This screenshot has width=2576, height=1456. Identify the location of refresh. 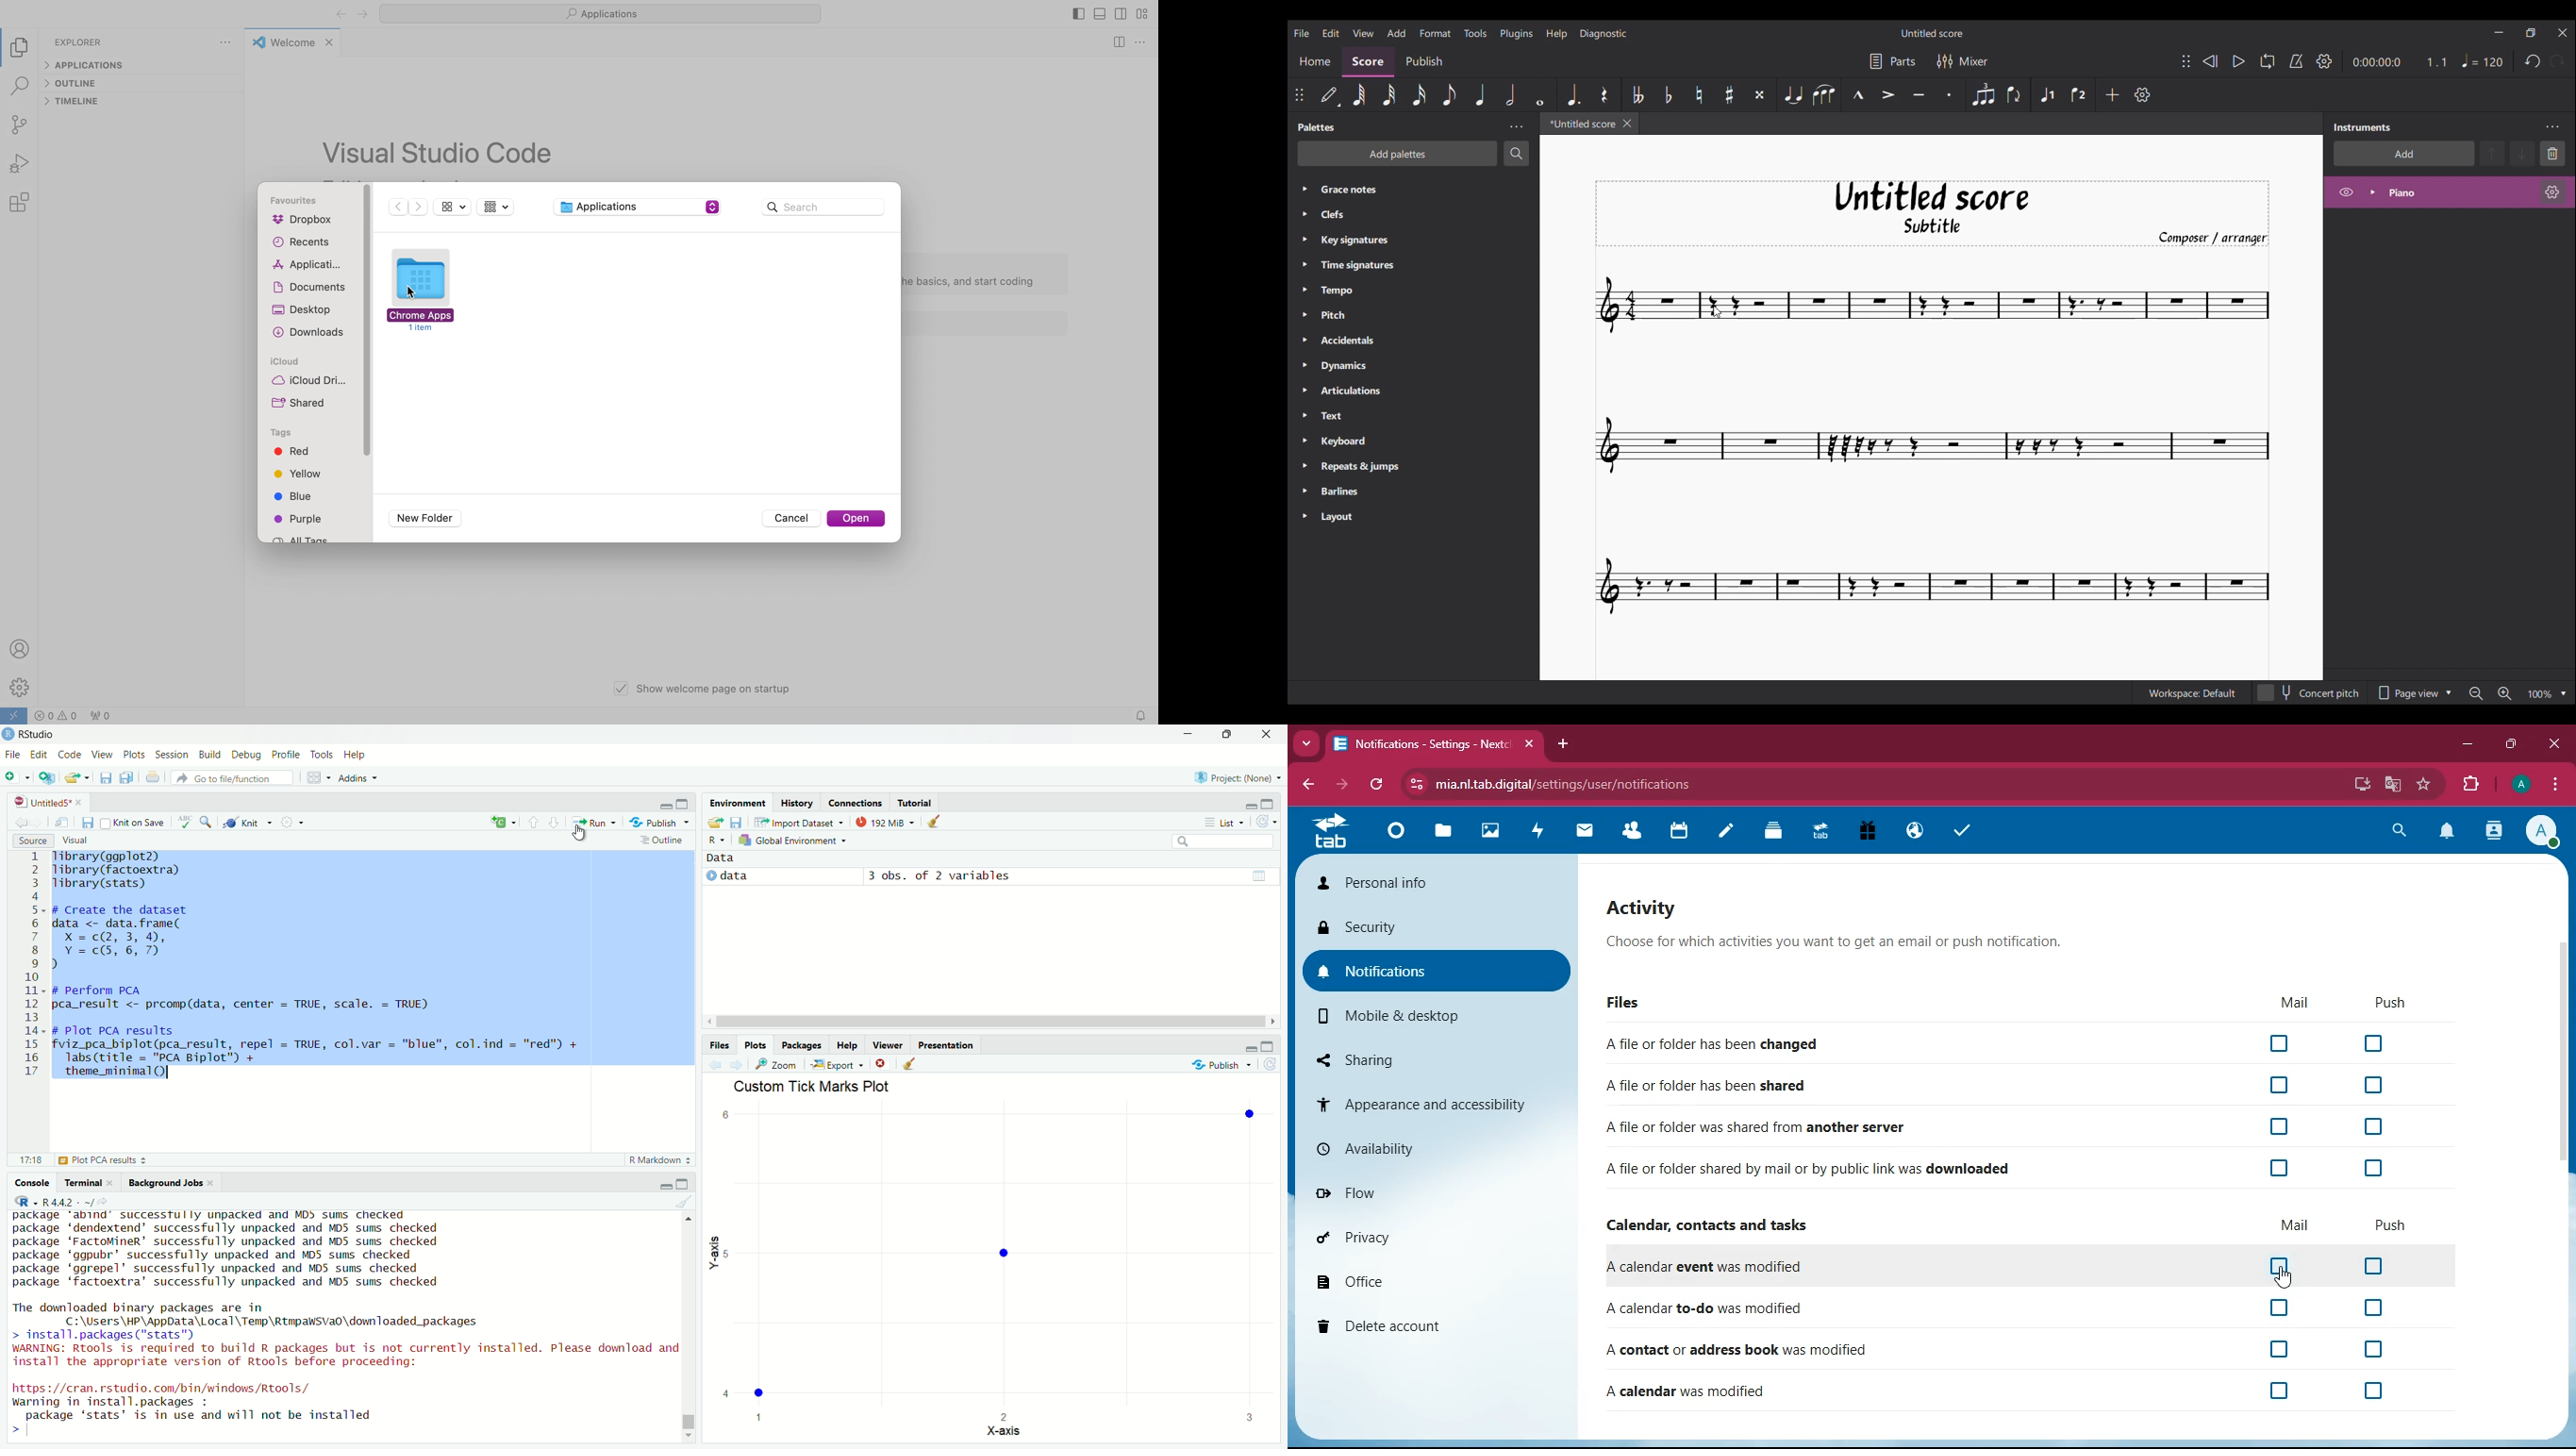
(1378, 783).